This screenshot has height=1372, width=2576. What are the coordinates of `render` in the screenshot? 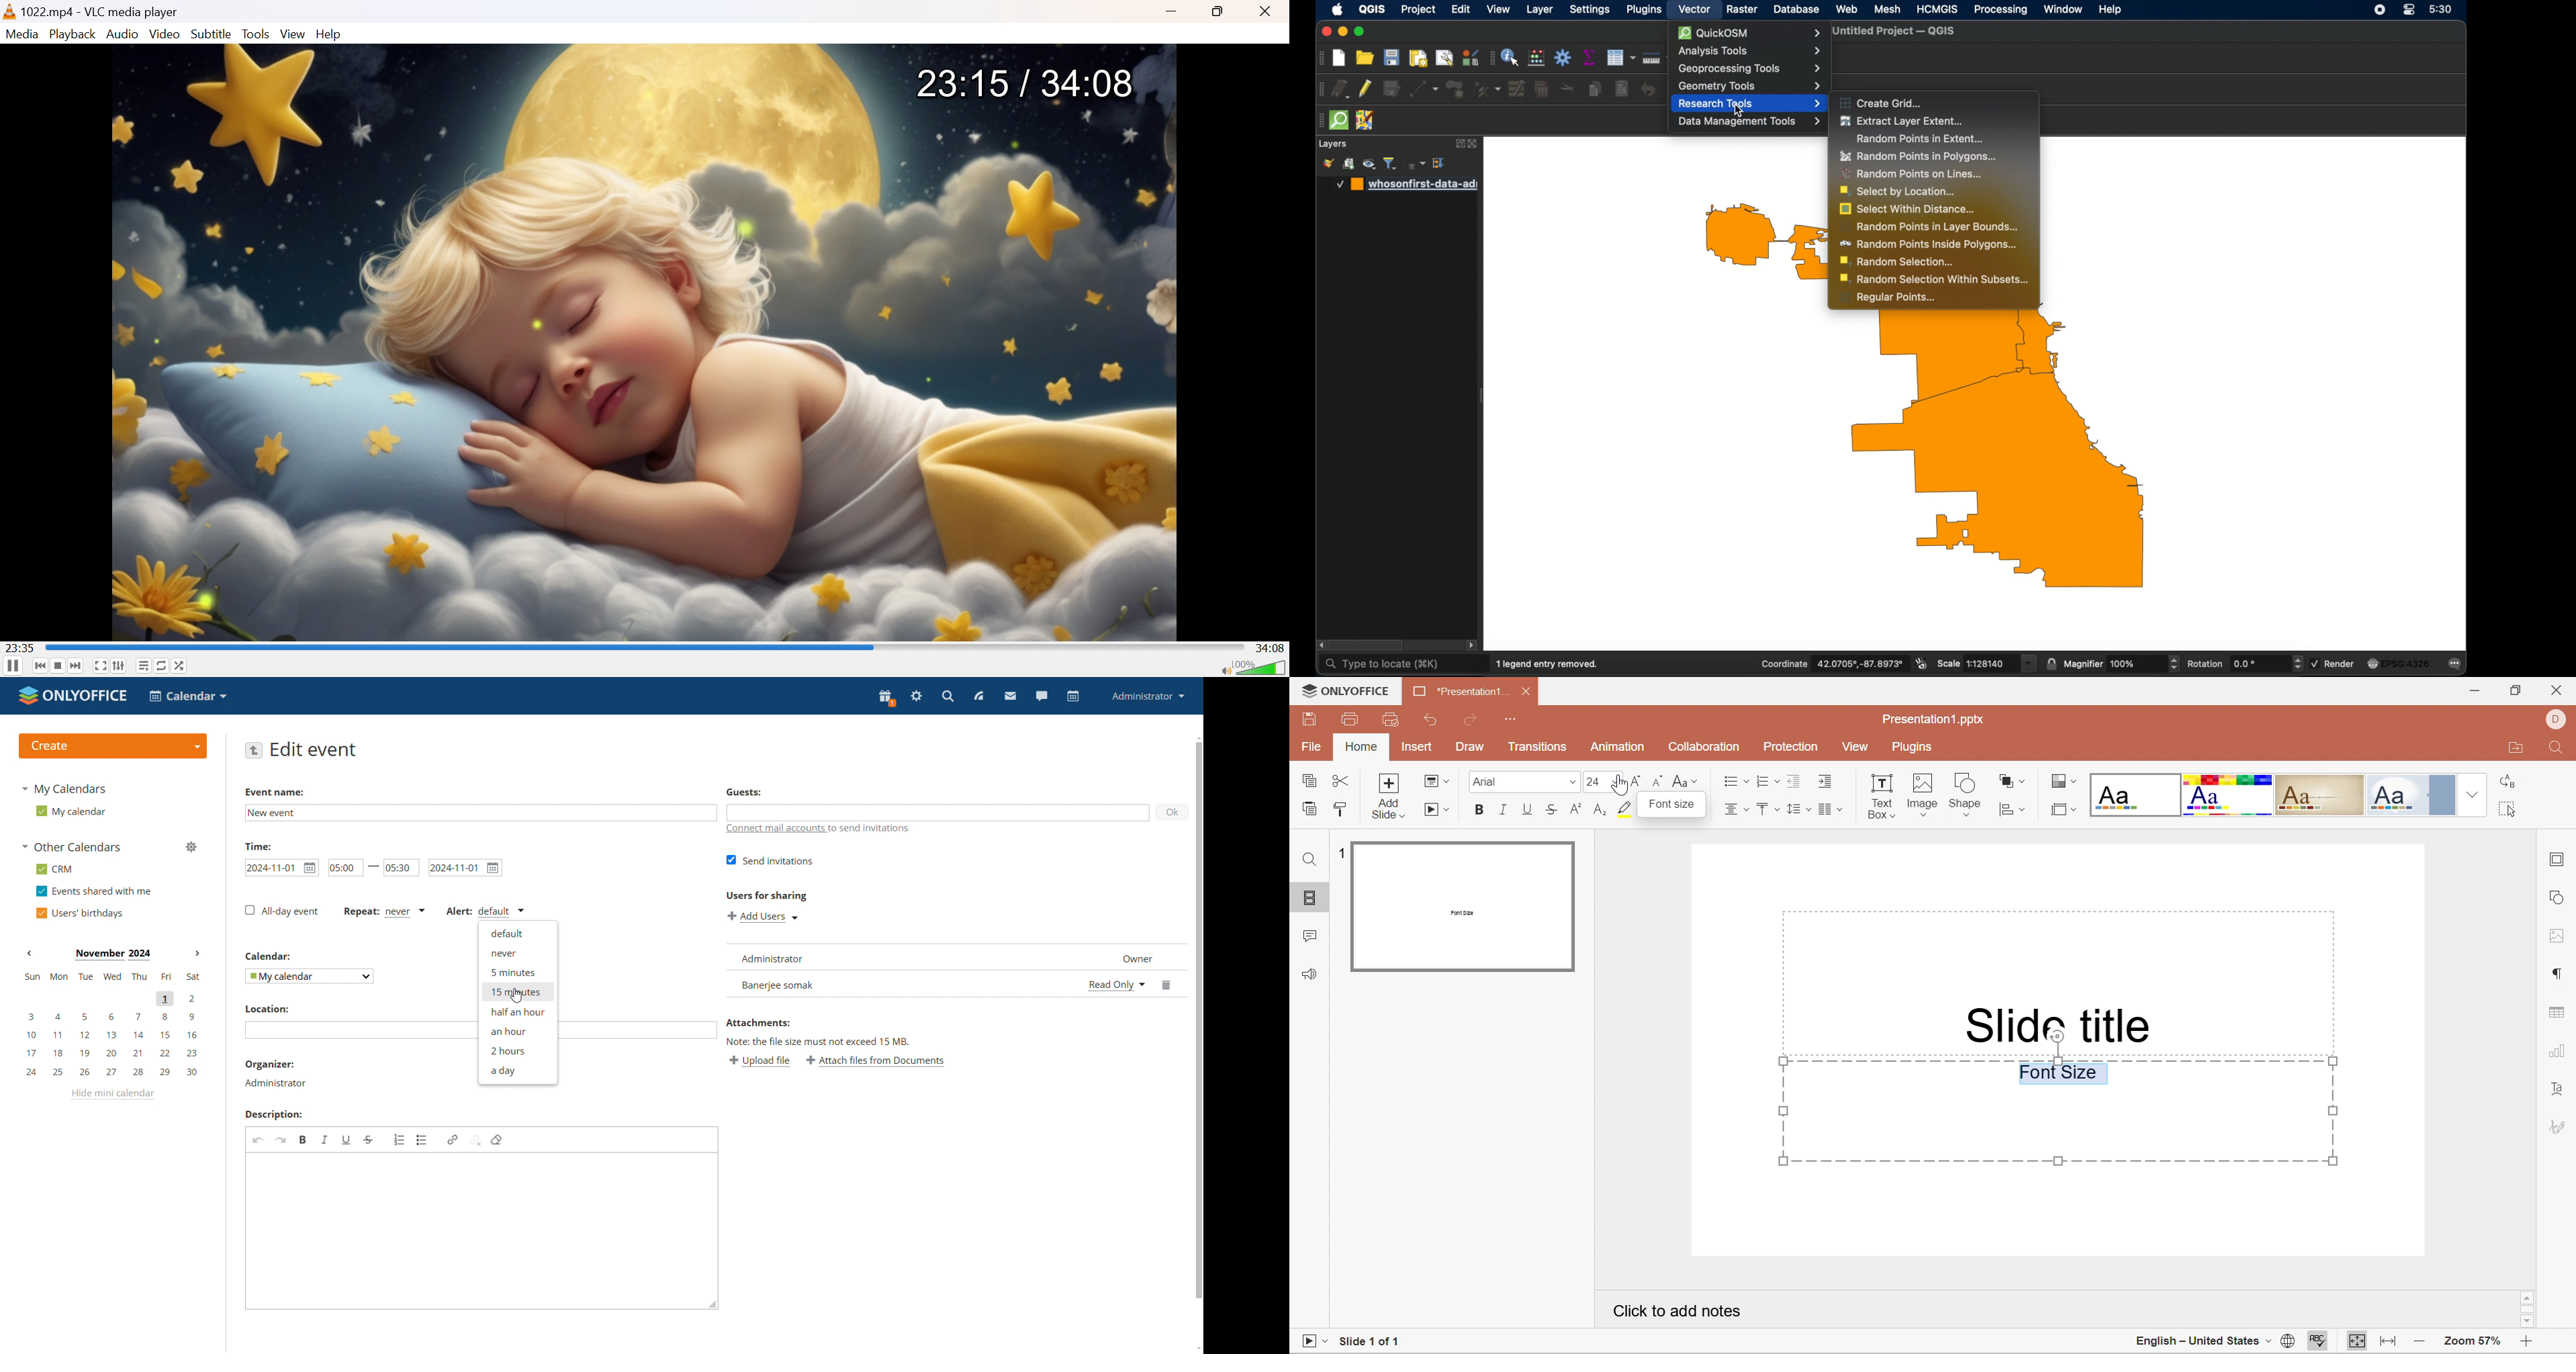 It's located at (2332, 664).